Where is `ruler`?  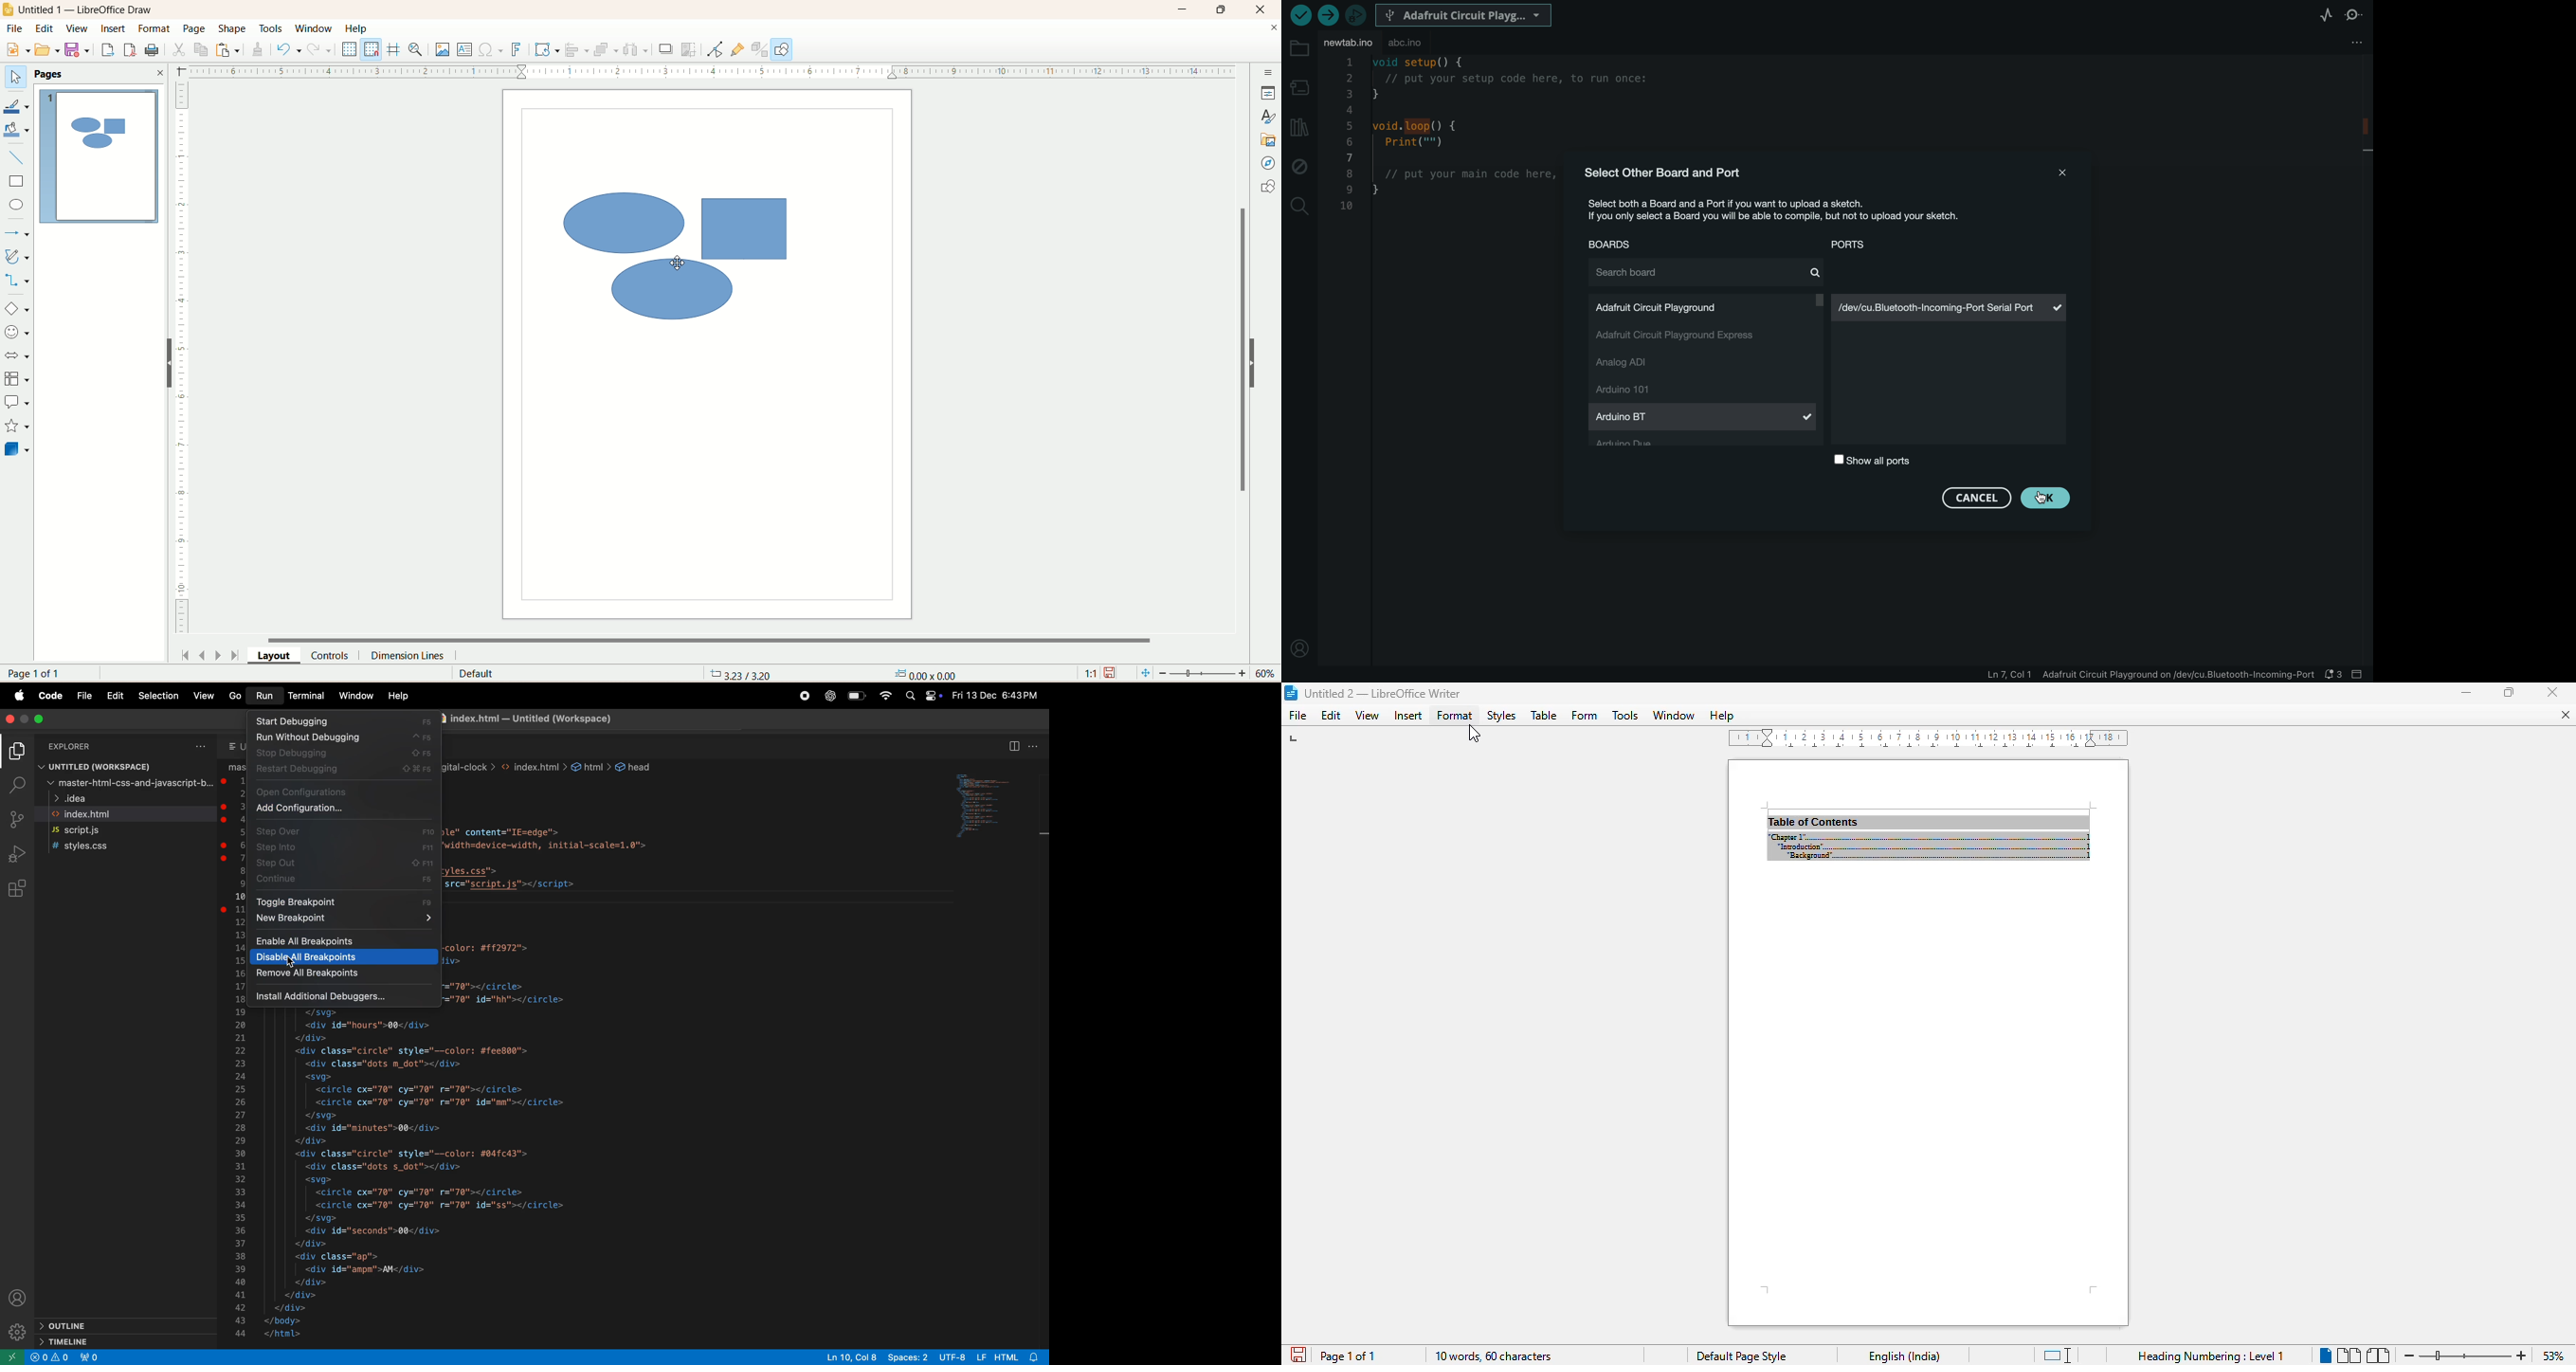 ruler is located at coordinates (1926, 738).